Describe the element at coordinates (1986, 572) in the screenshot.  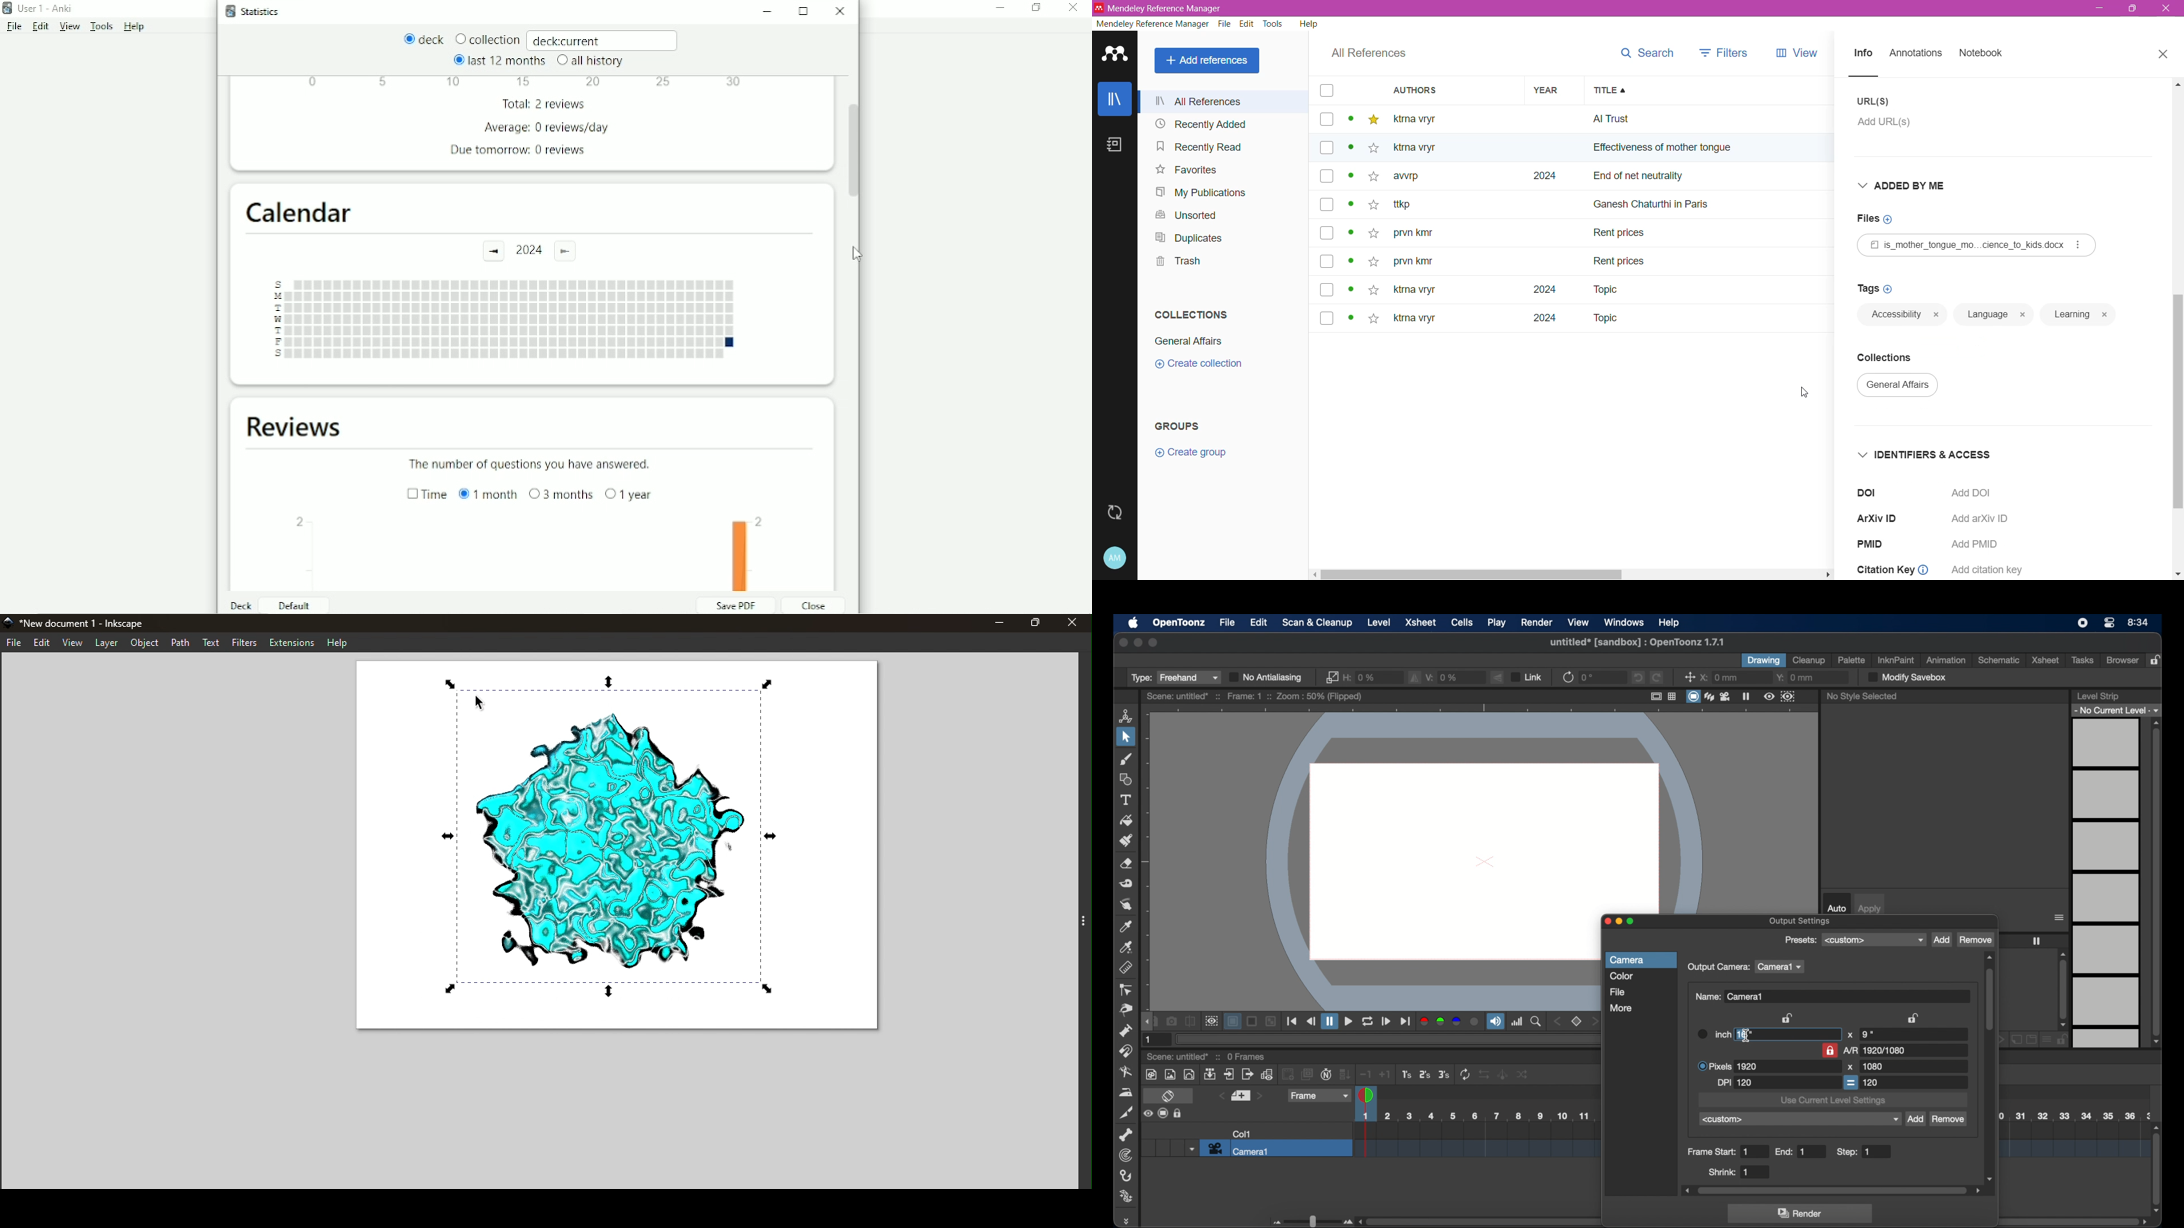
I see `add citation key` at that location.